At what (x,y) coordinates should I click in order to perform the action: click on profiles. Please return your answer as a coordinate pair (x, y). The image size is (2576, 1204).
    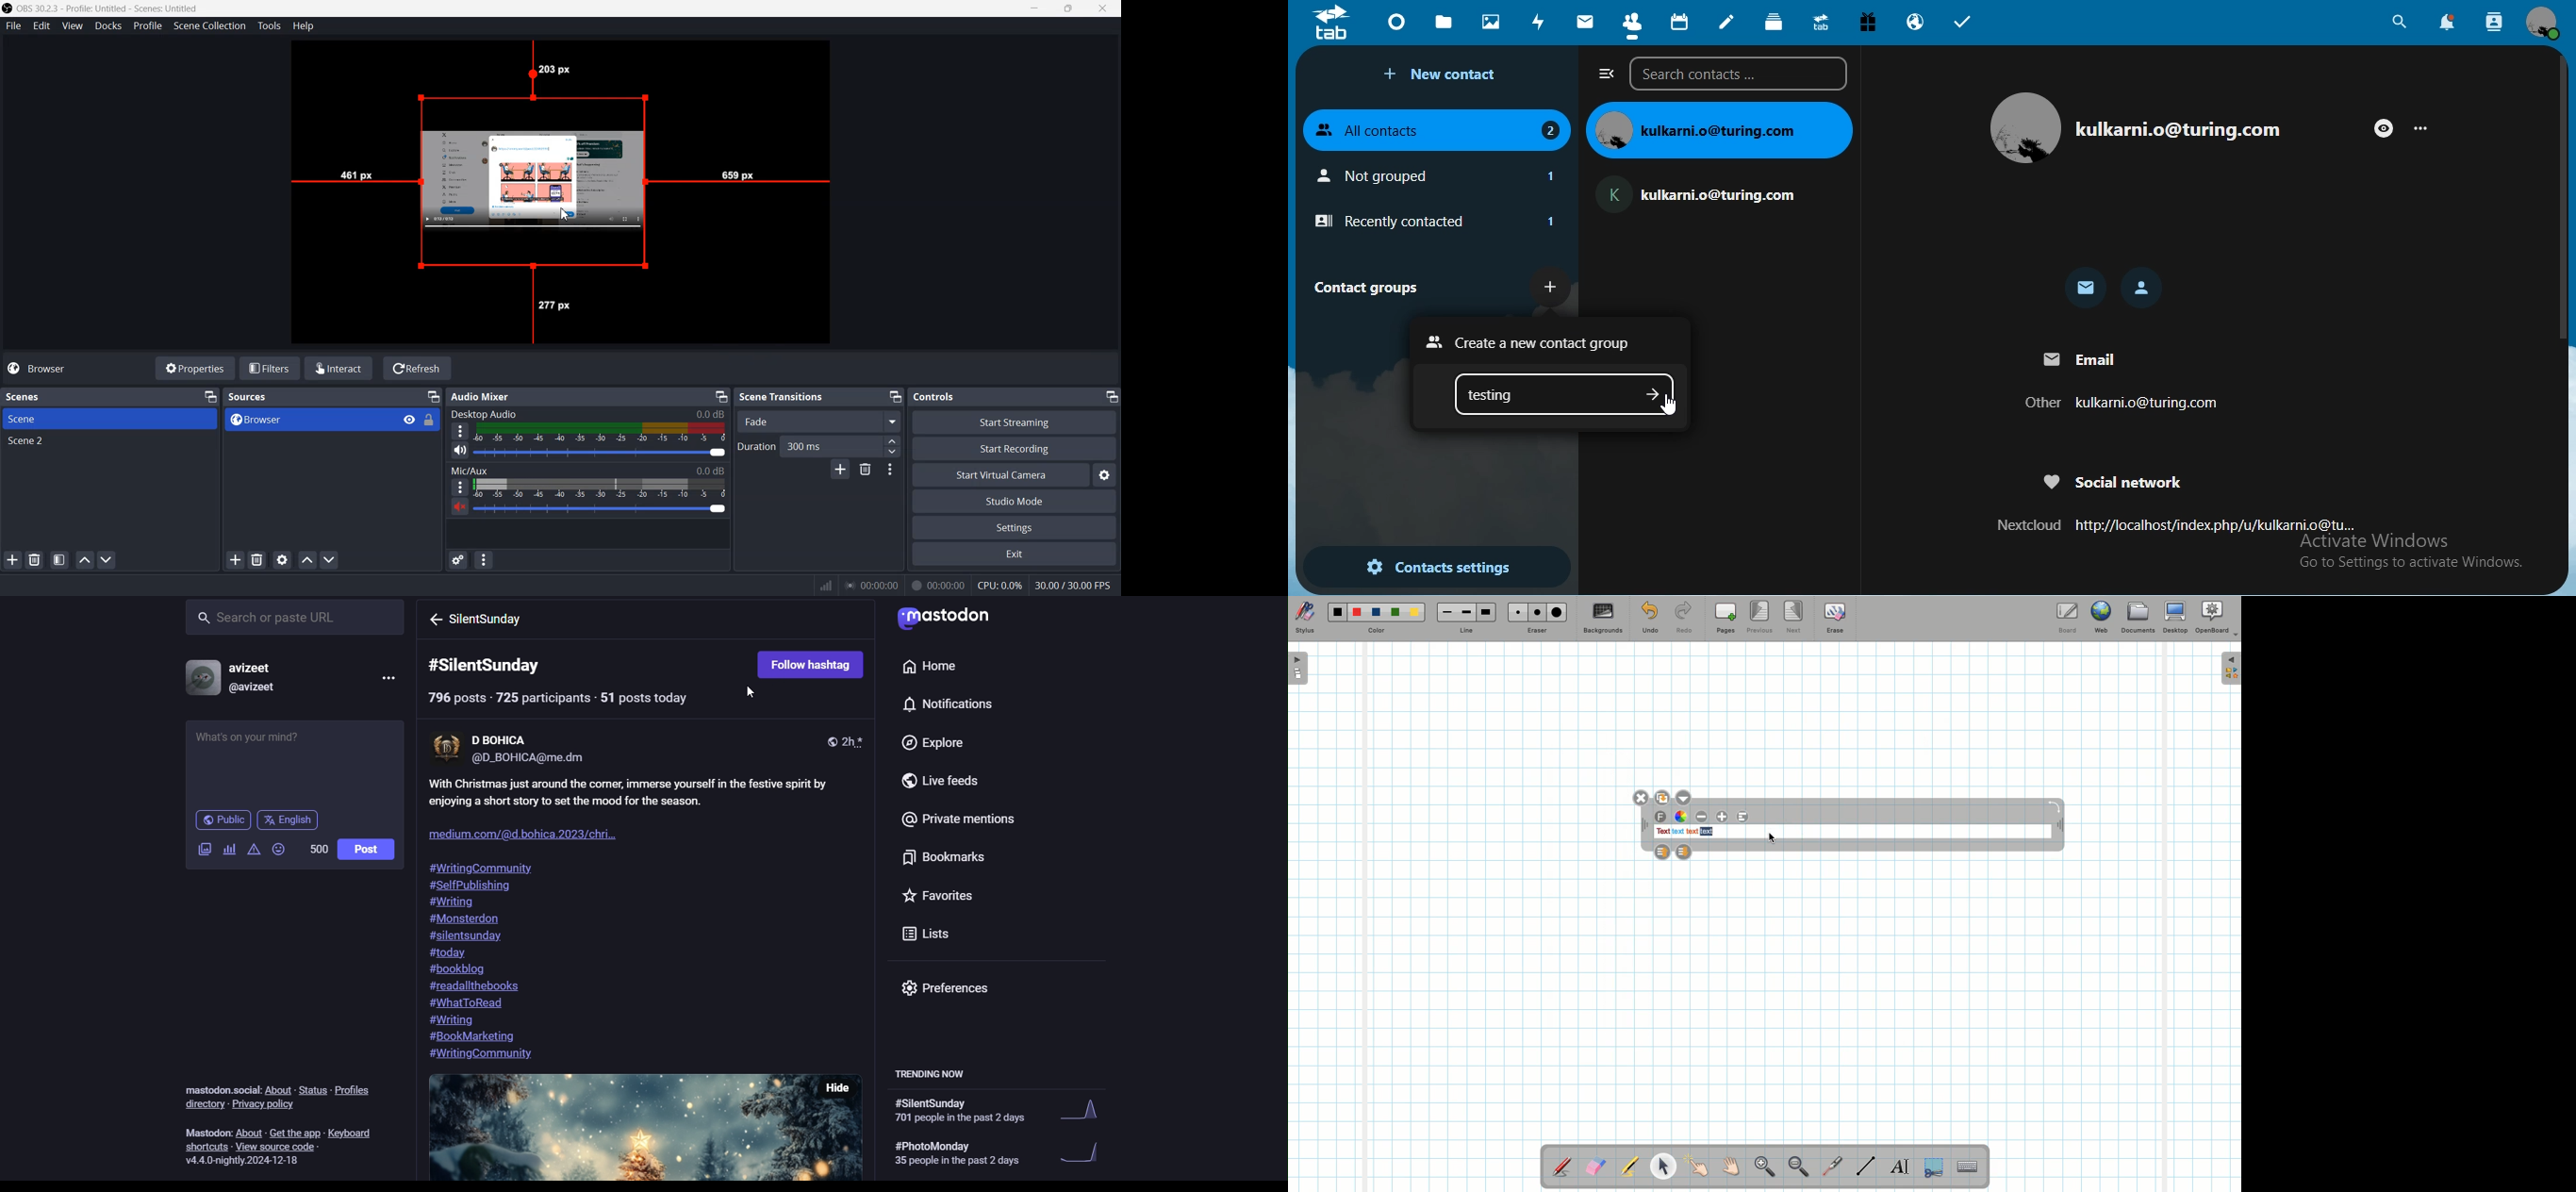
    Looking at the image, I should click on (358, 1093).